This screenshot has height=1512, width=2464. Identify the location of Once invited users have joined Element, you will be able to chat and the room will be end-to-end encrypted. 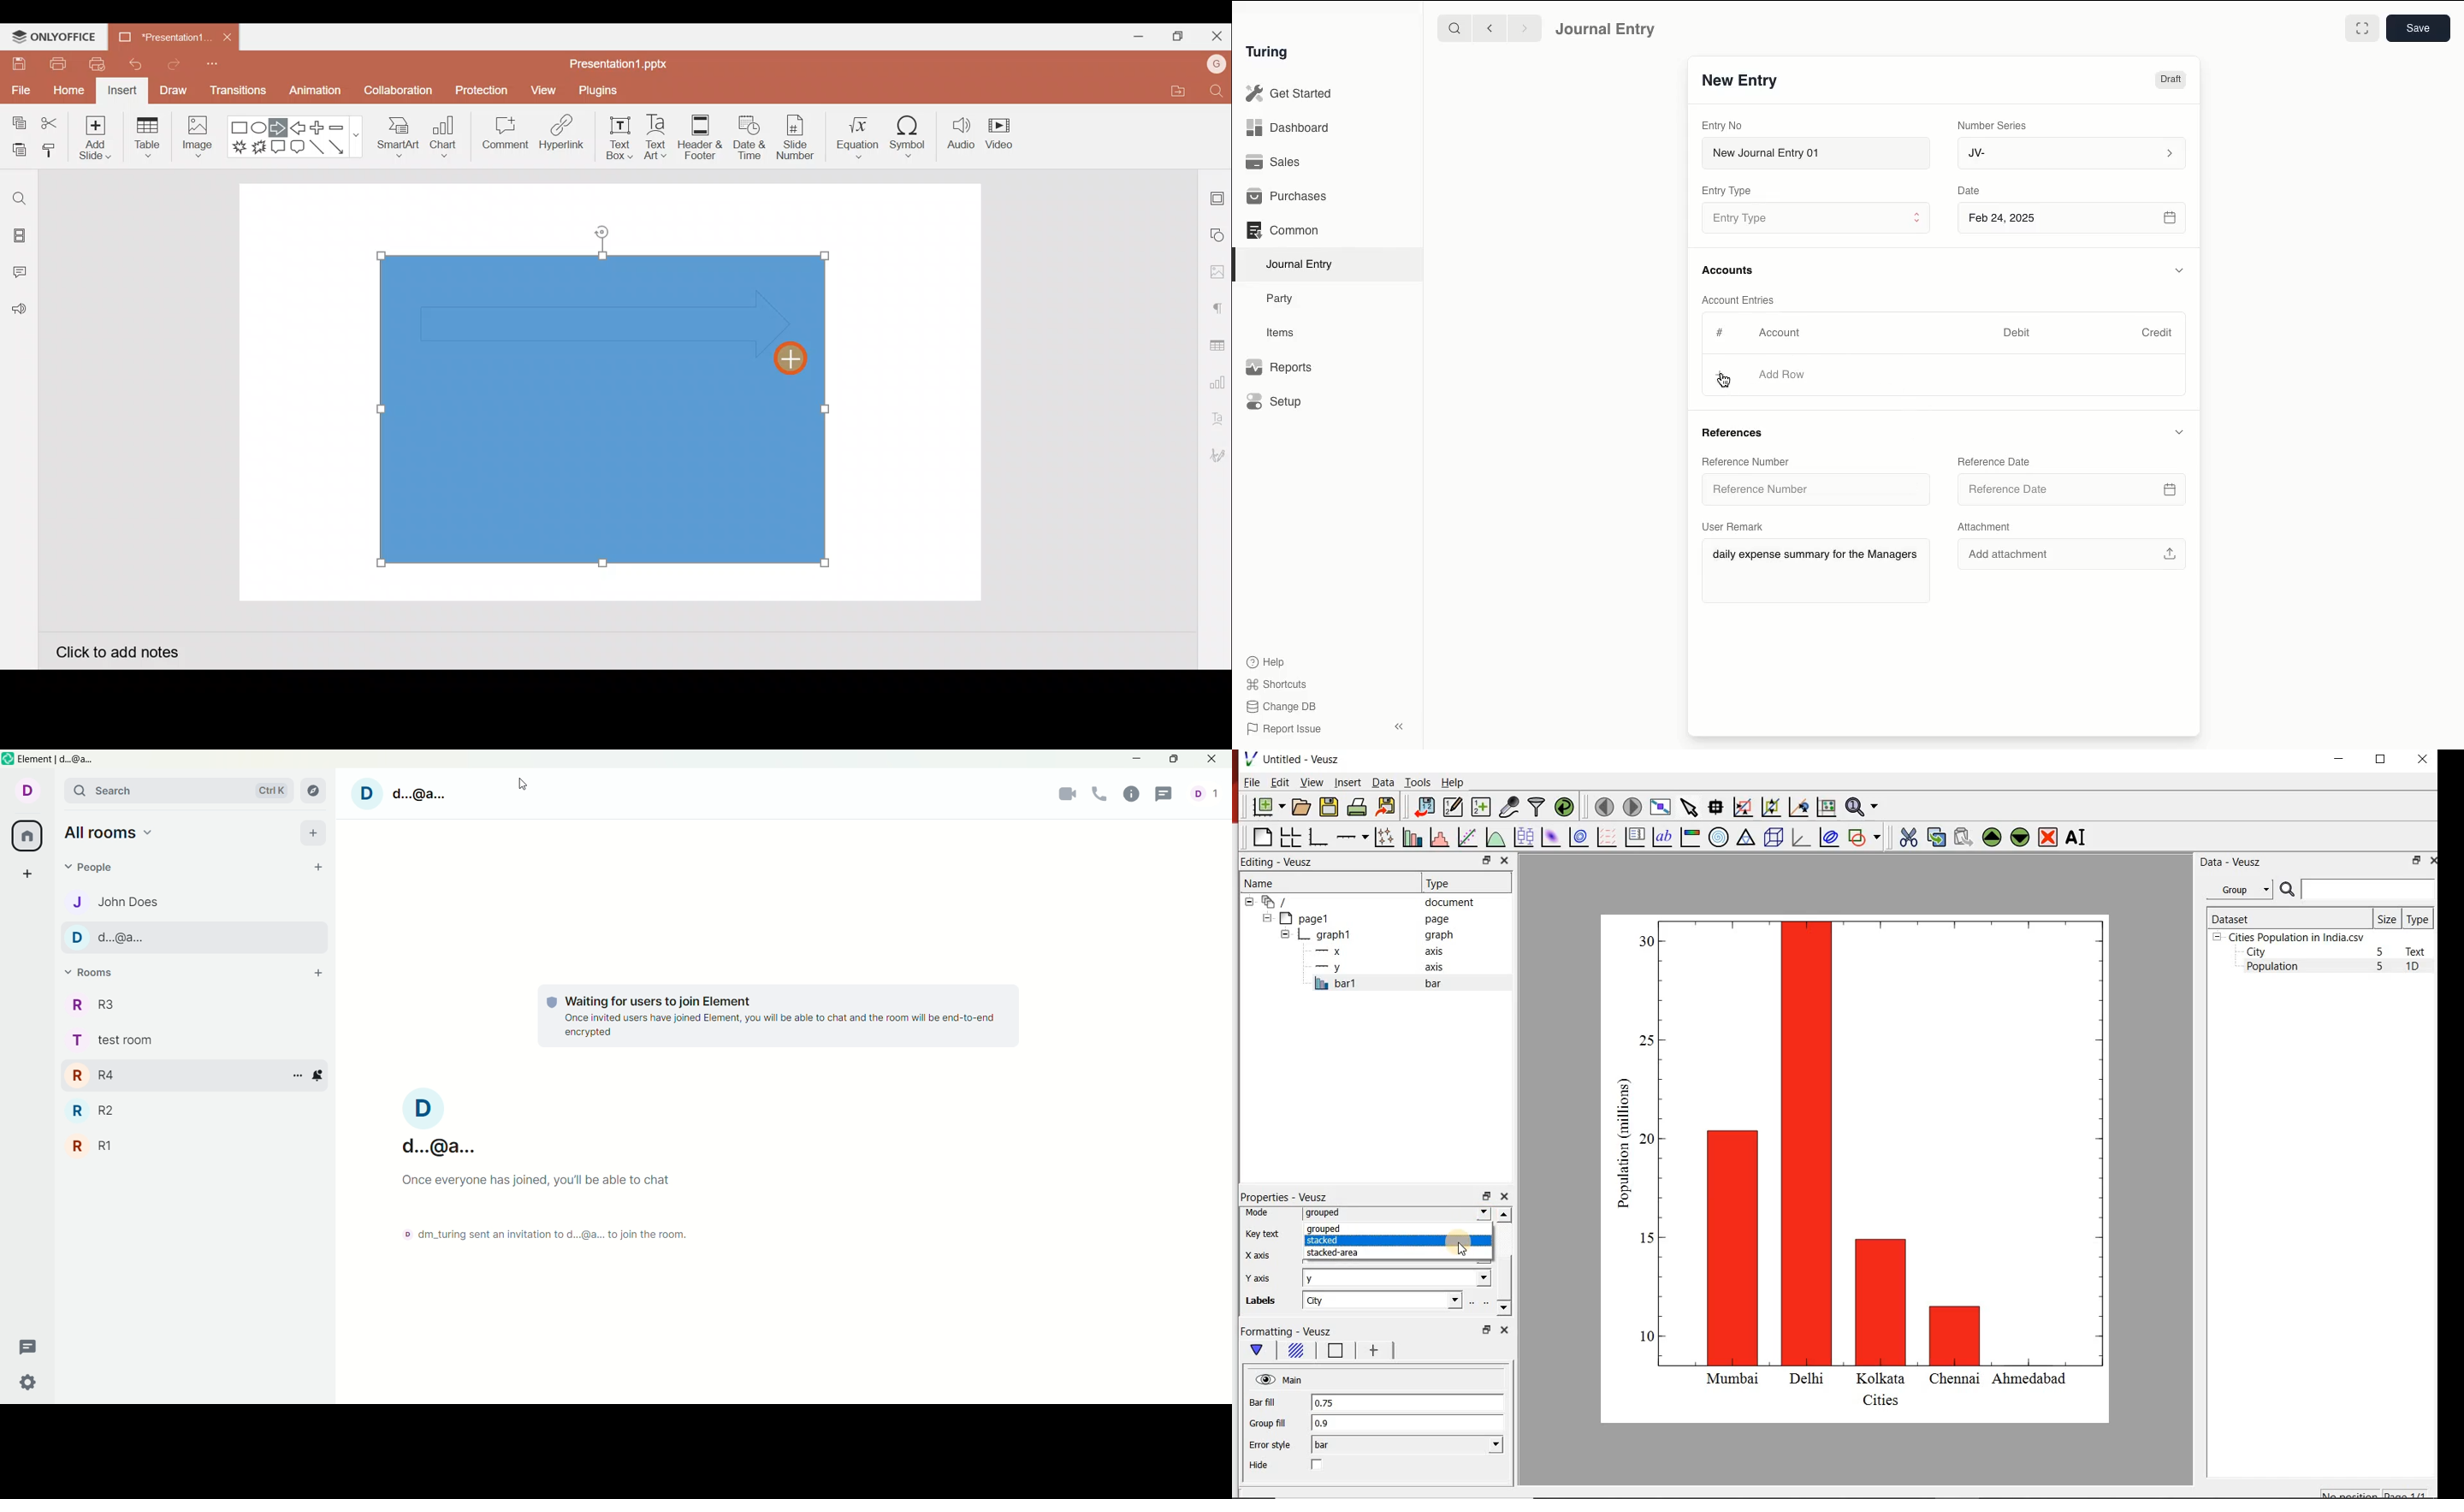
(779, 1025).